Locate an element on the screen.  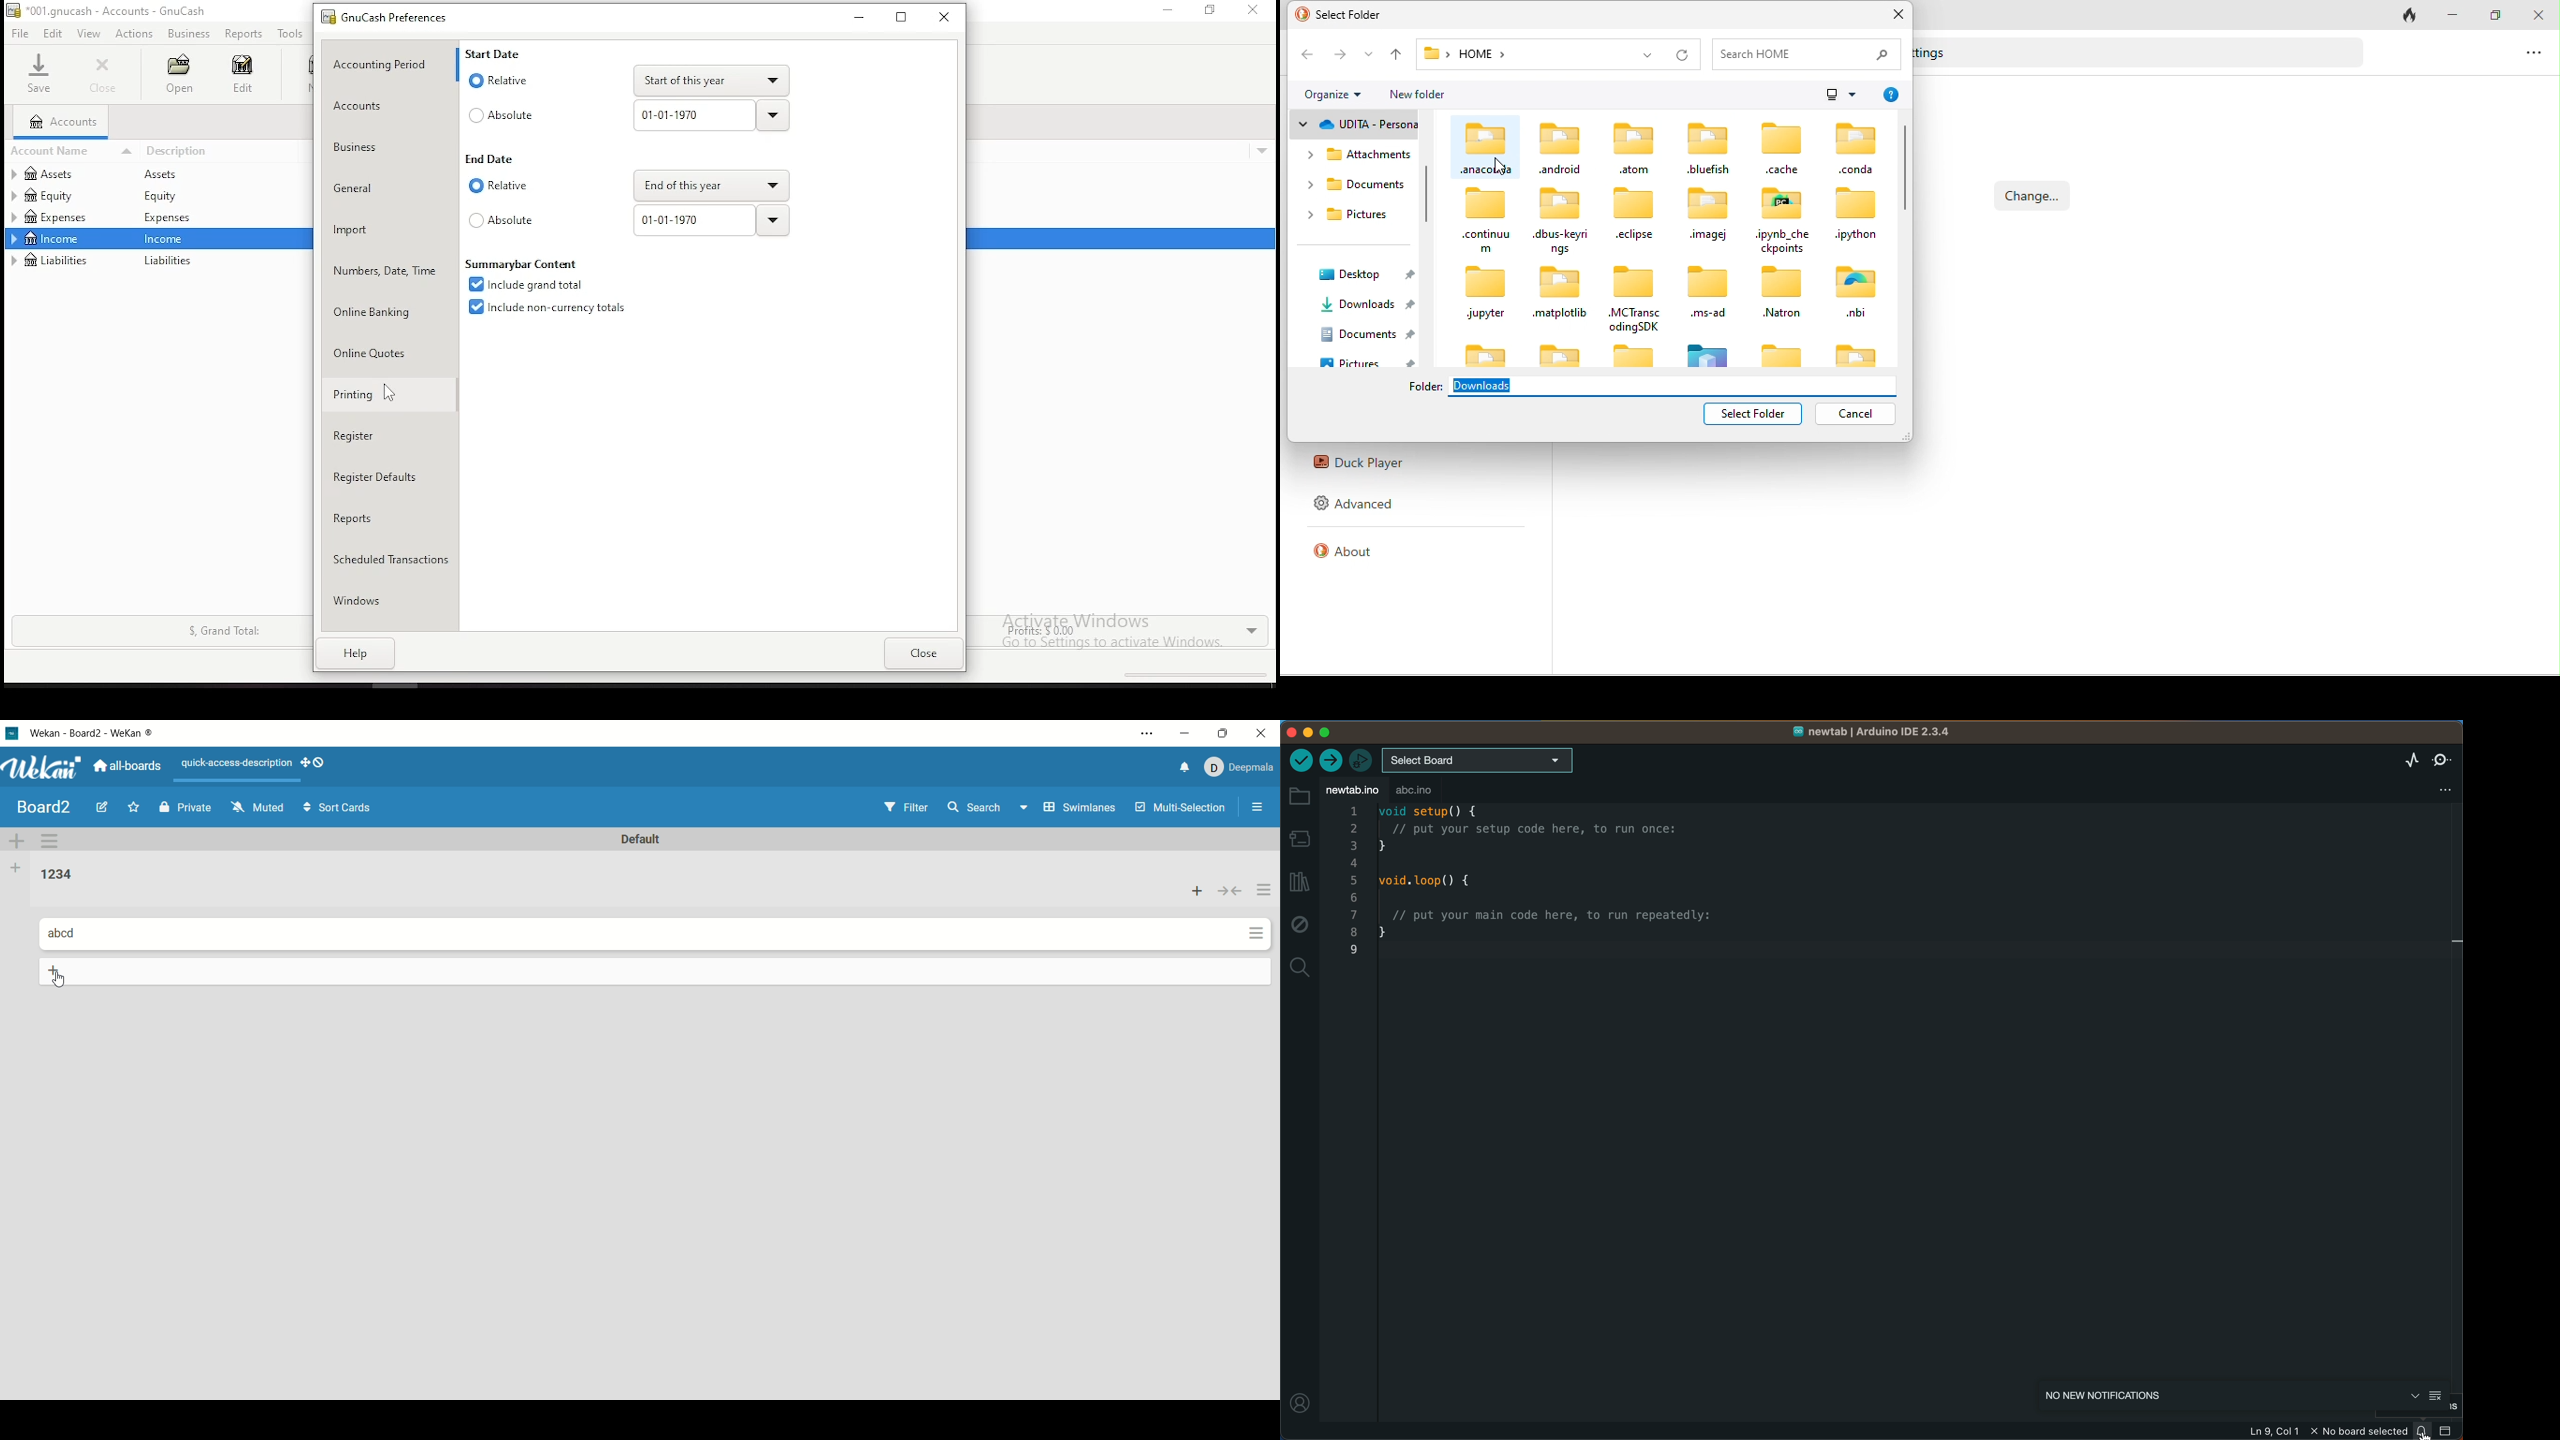
register is located at coordinates (372, 437).